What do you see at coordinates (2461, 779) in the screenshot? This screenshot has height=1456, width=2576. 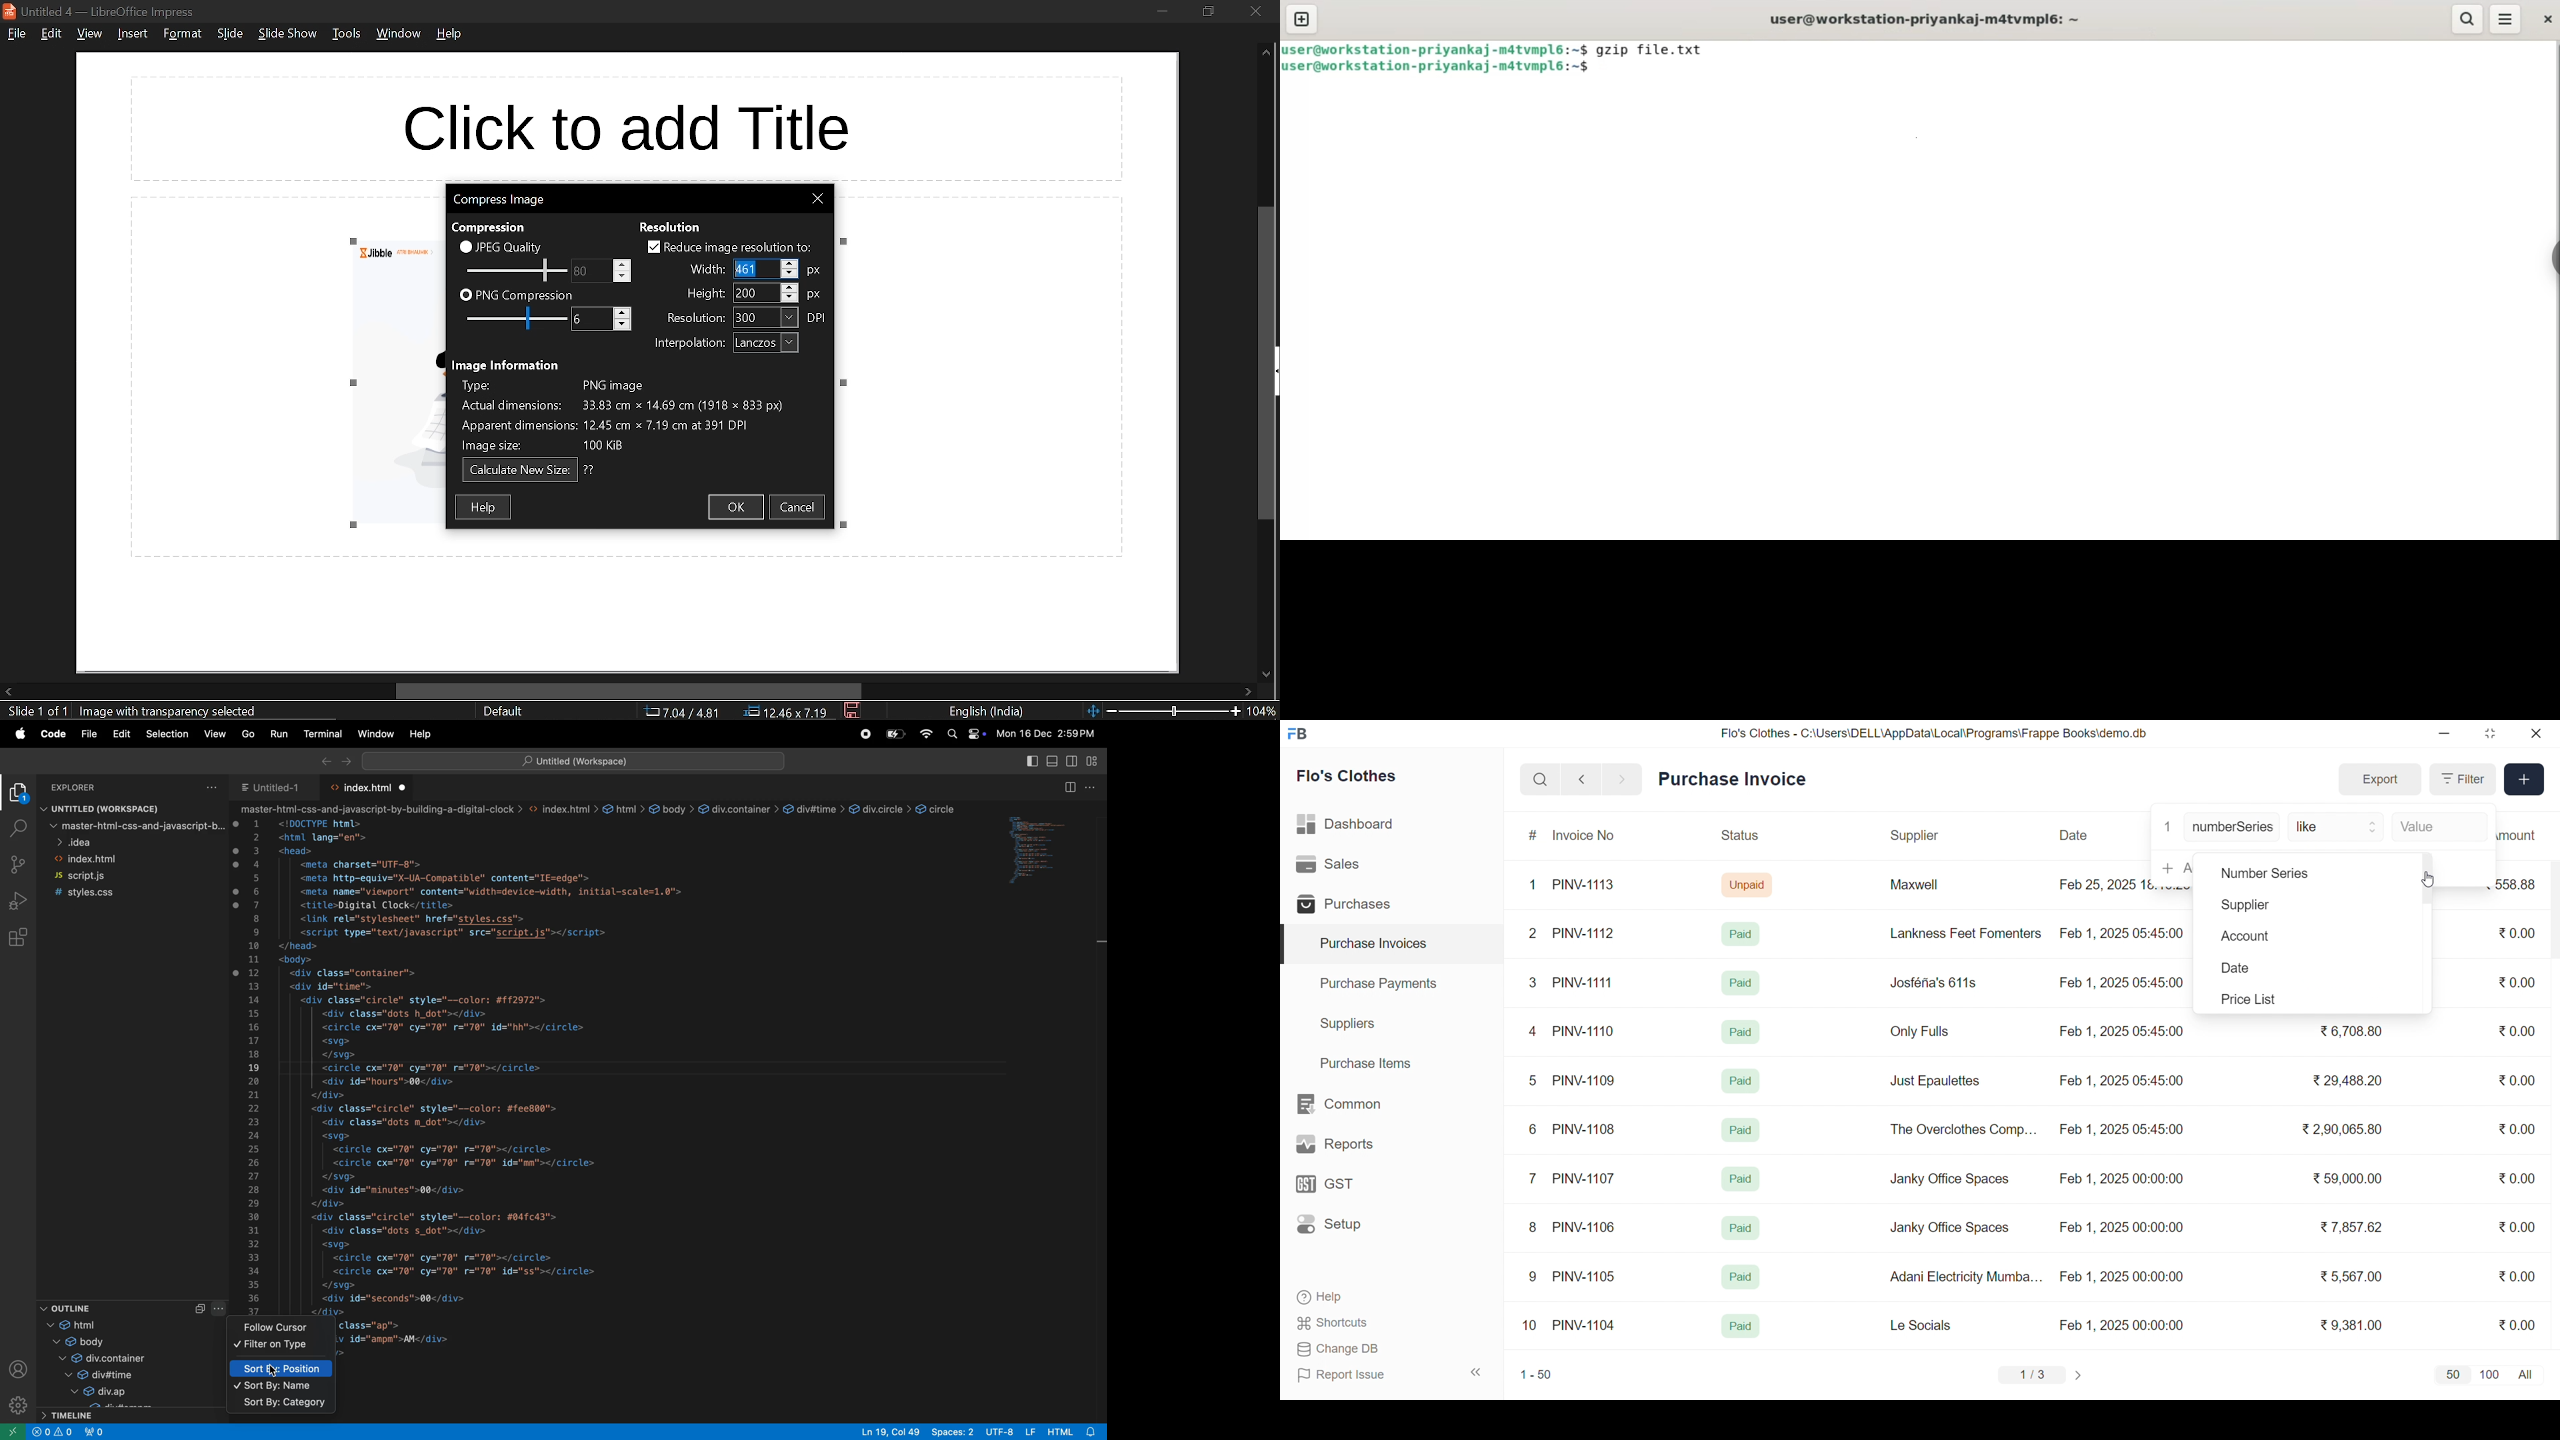 I see `Filter` at bounding box center [2461, 779].